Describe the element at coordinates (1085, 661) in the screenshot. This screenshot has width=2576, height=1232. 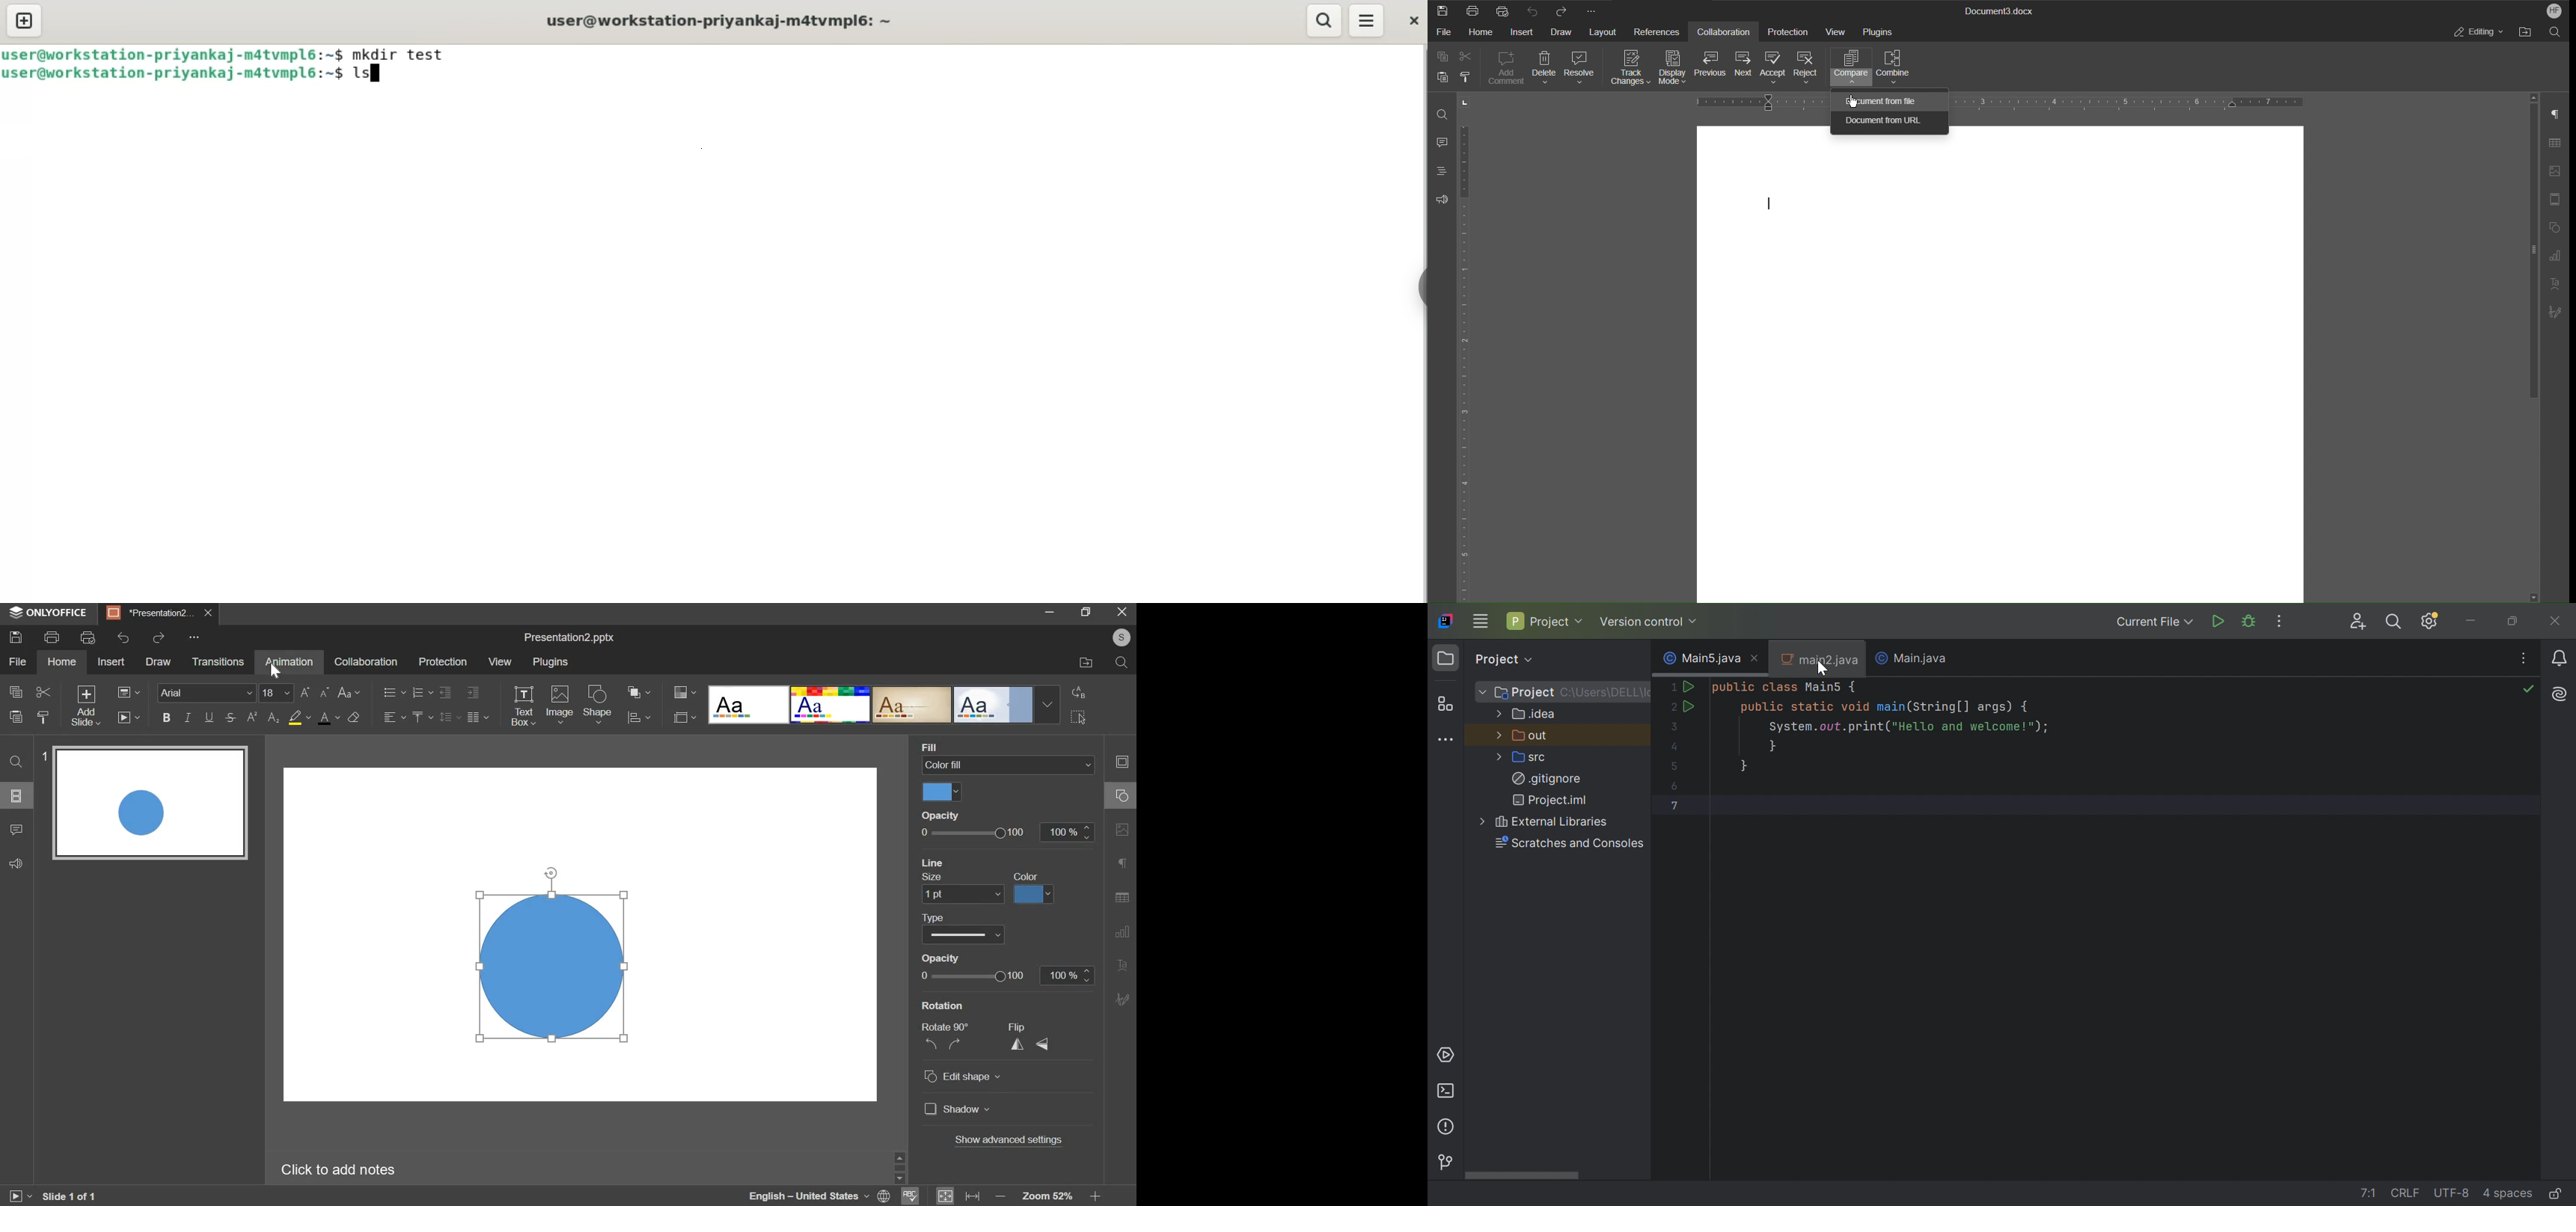
I see `file location` at that location.